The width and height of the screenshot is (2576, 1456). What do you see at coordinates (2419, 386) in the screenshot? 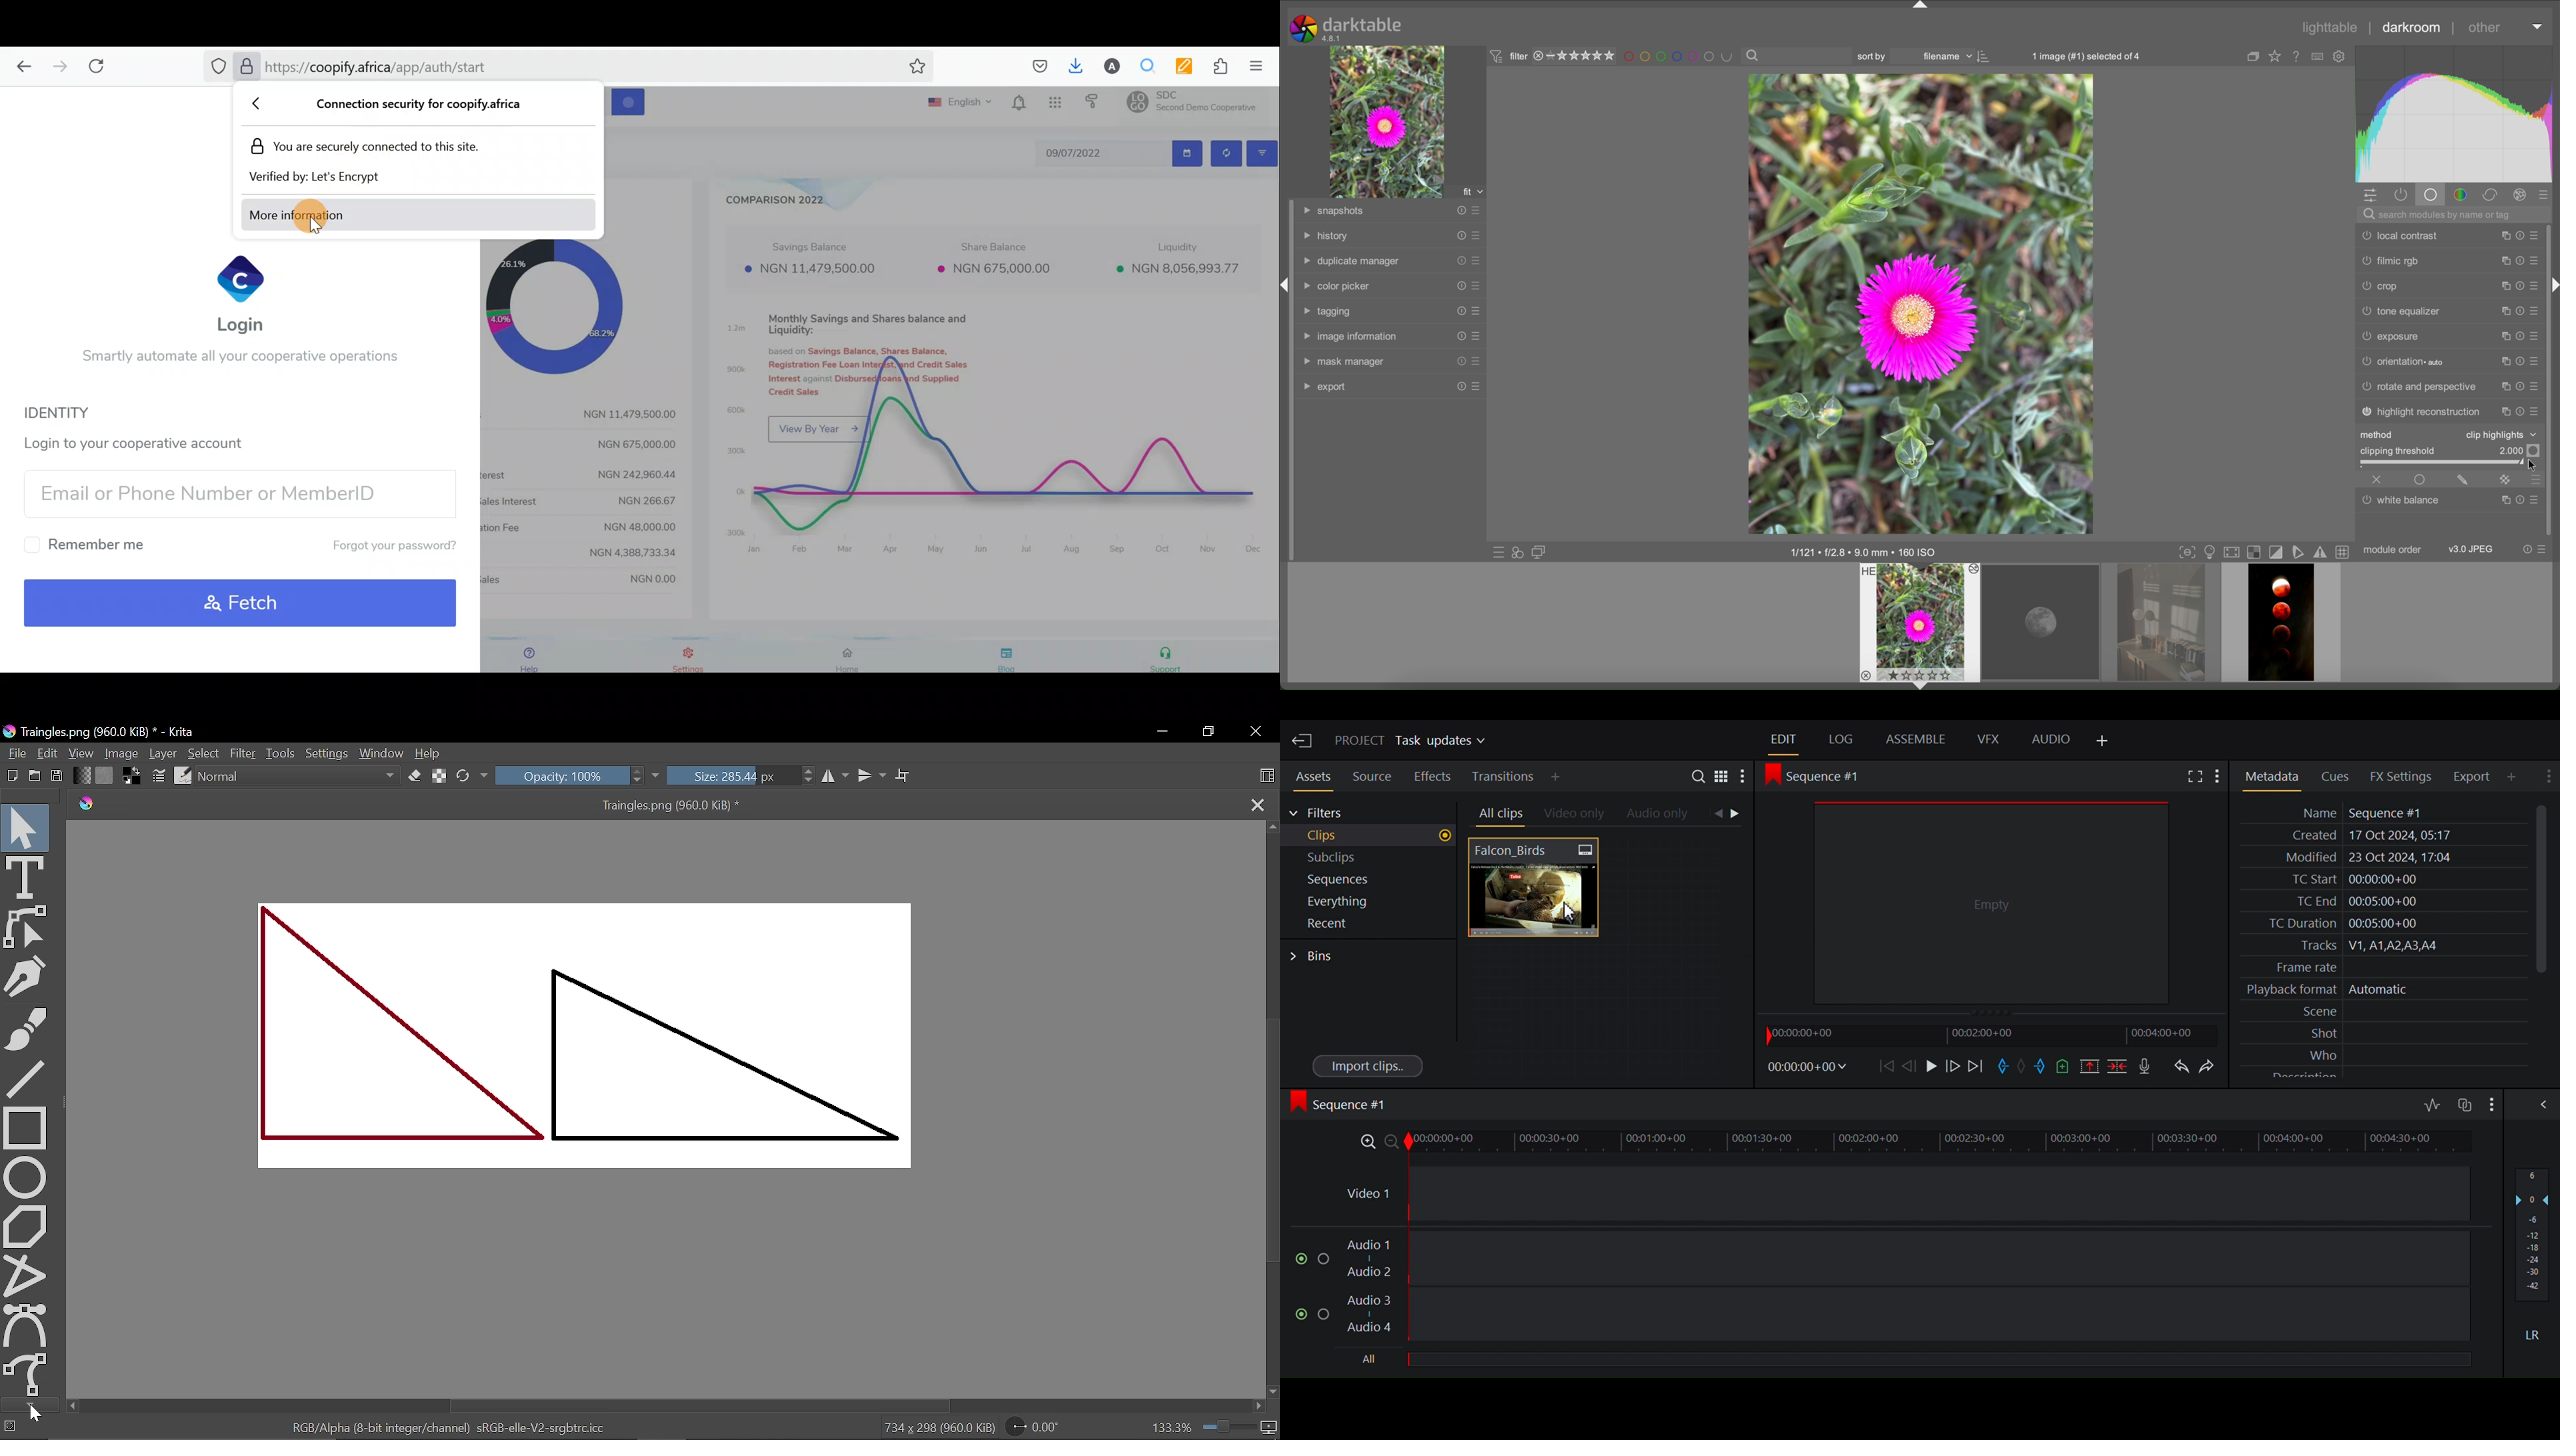
I see `rotate and perspective` at bounding box center [2419, 386].